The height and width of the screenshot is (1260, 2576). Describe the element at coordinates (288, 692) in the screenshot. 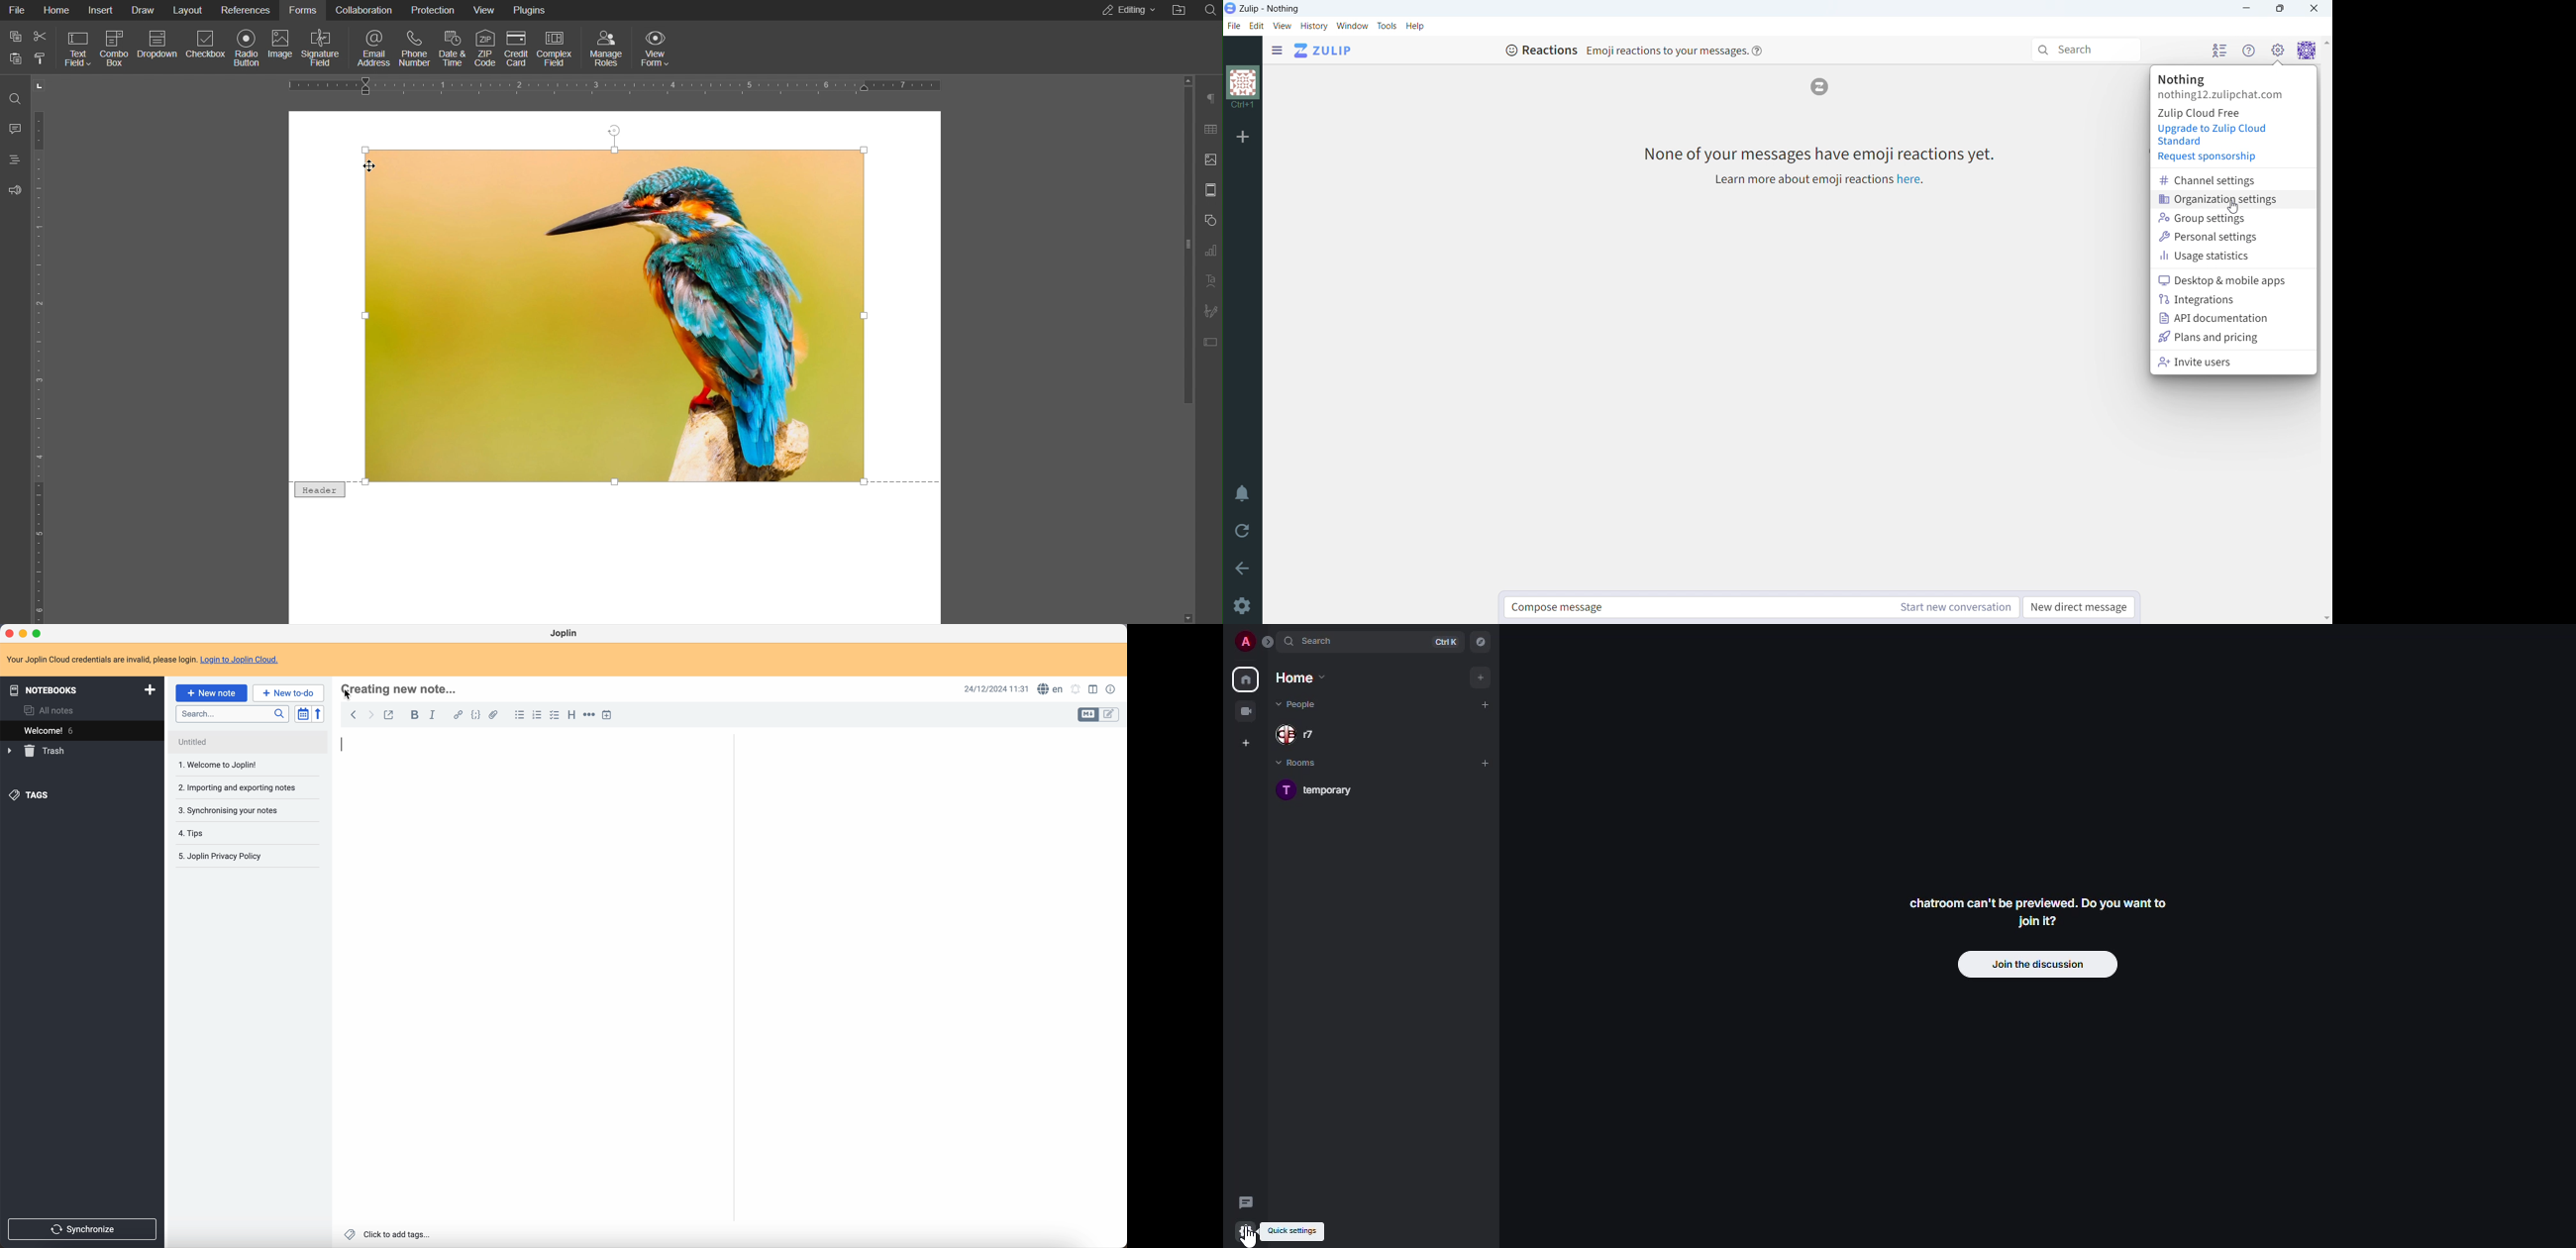

I see `new to-do` at that location.